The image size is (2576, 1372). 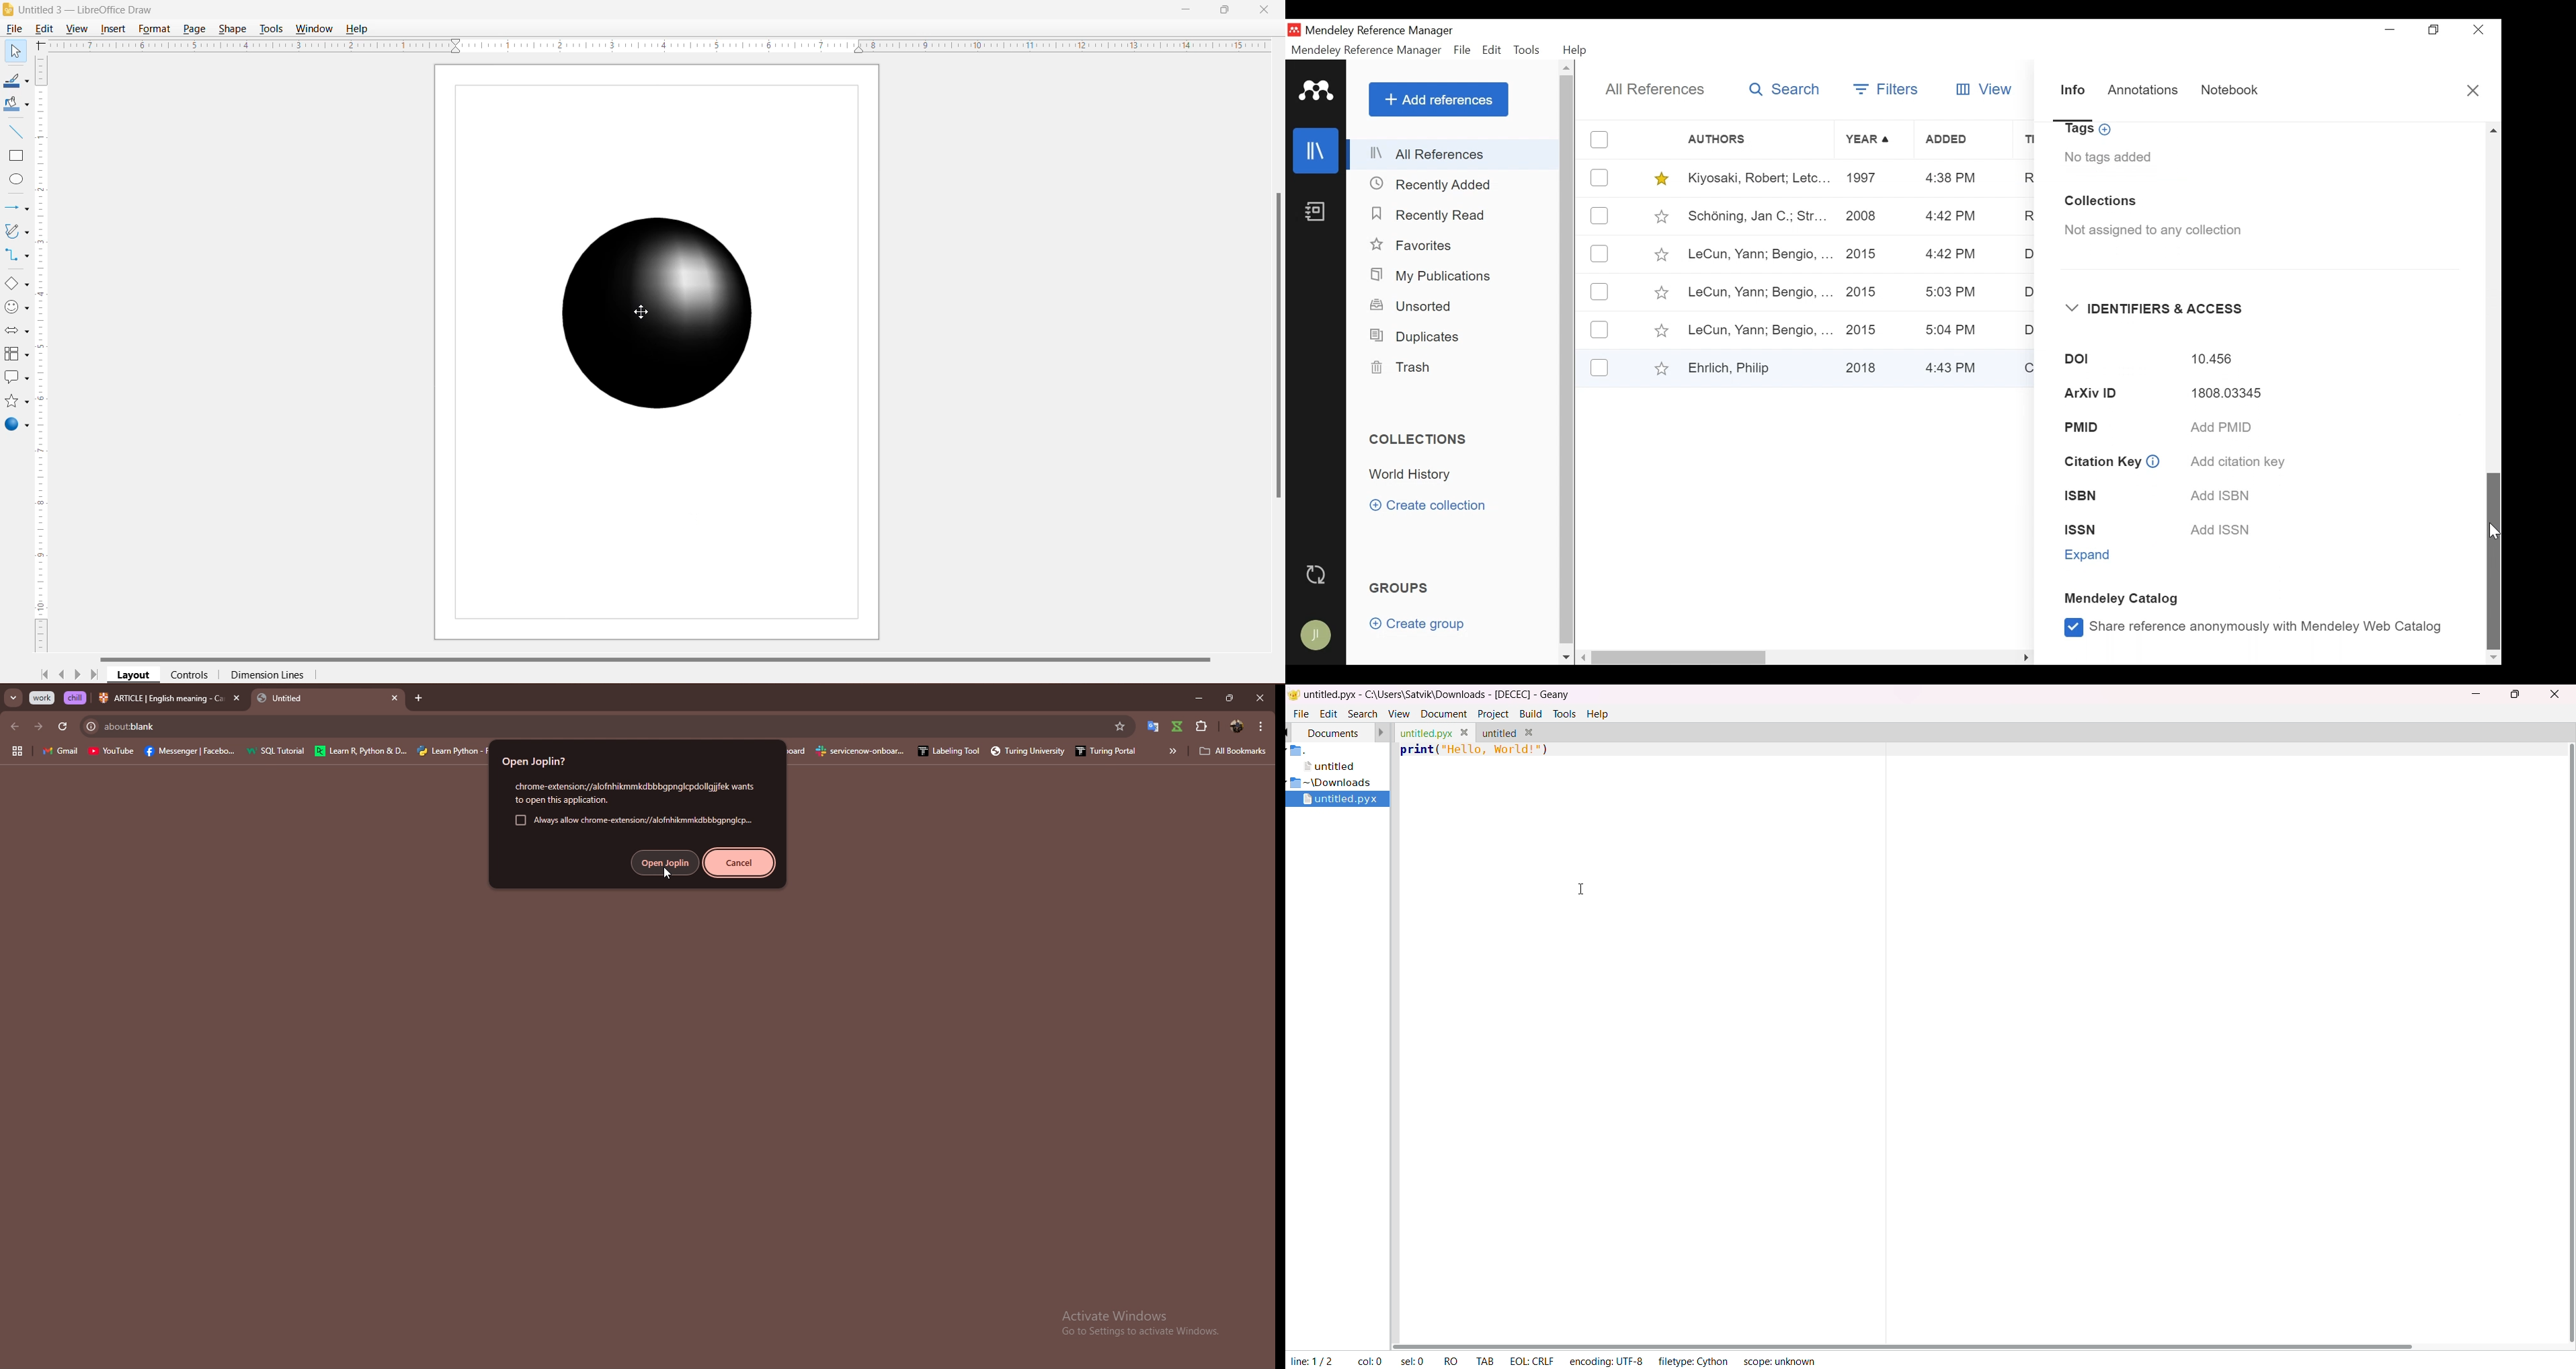 What do you see at coordinates (1427, 733) in the screenshot?
I see `untitled.pyx` at bounding box center [1427, 733].